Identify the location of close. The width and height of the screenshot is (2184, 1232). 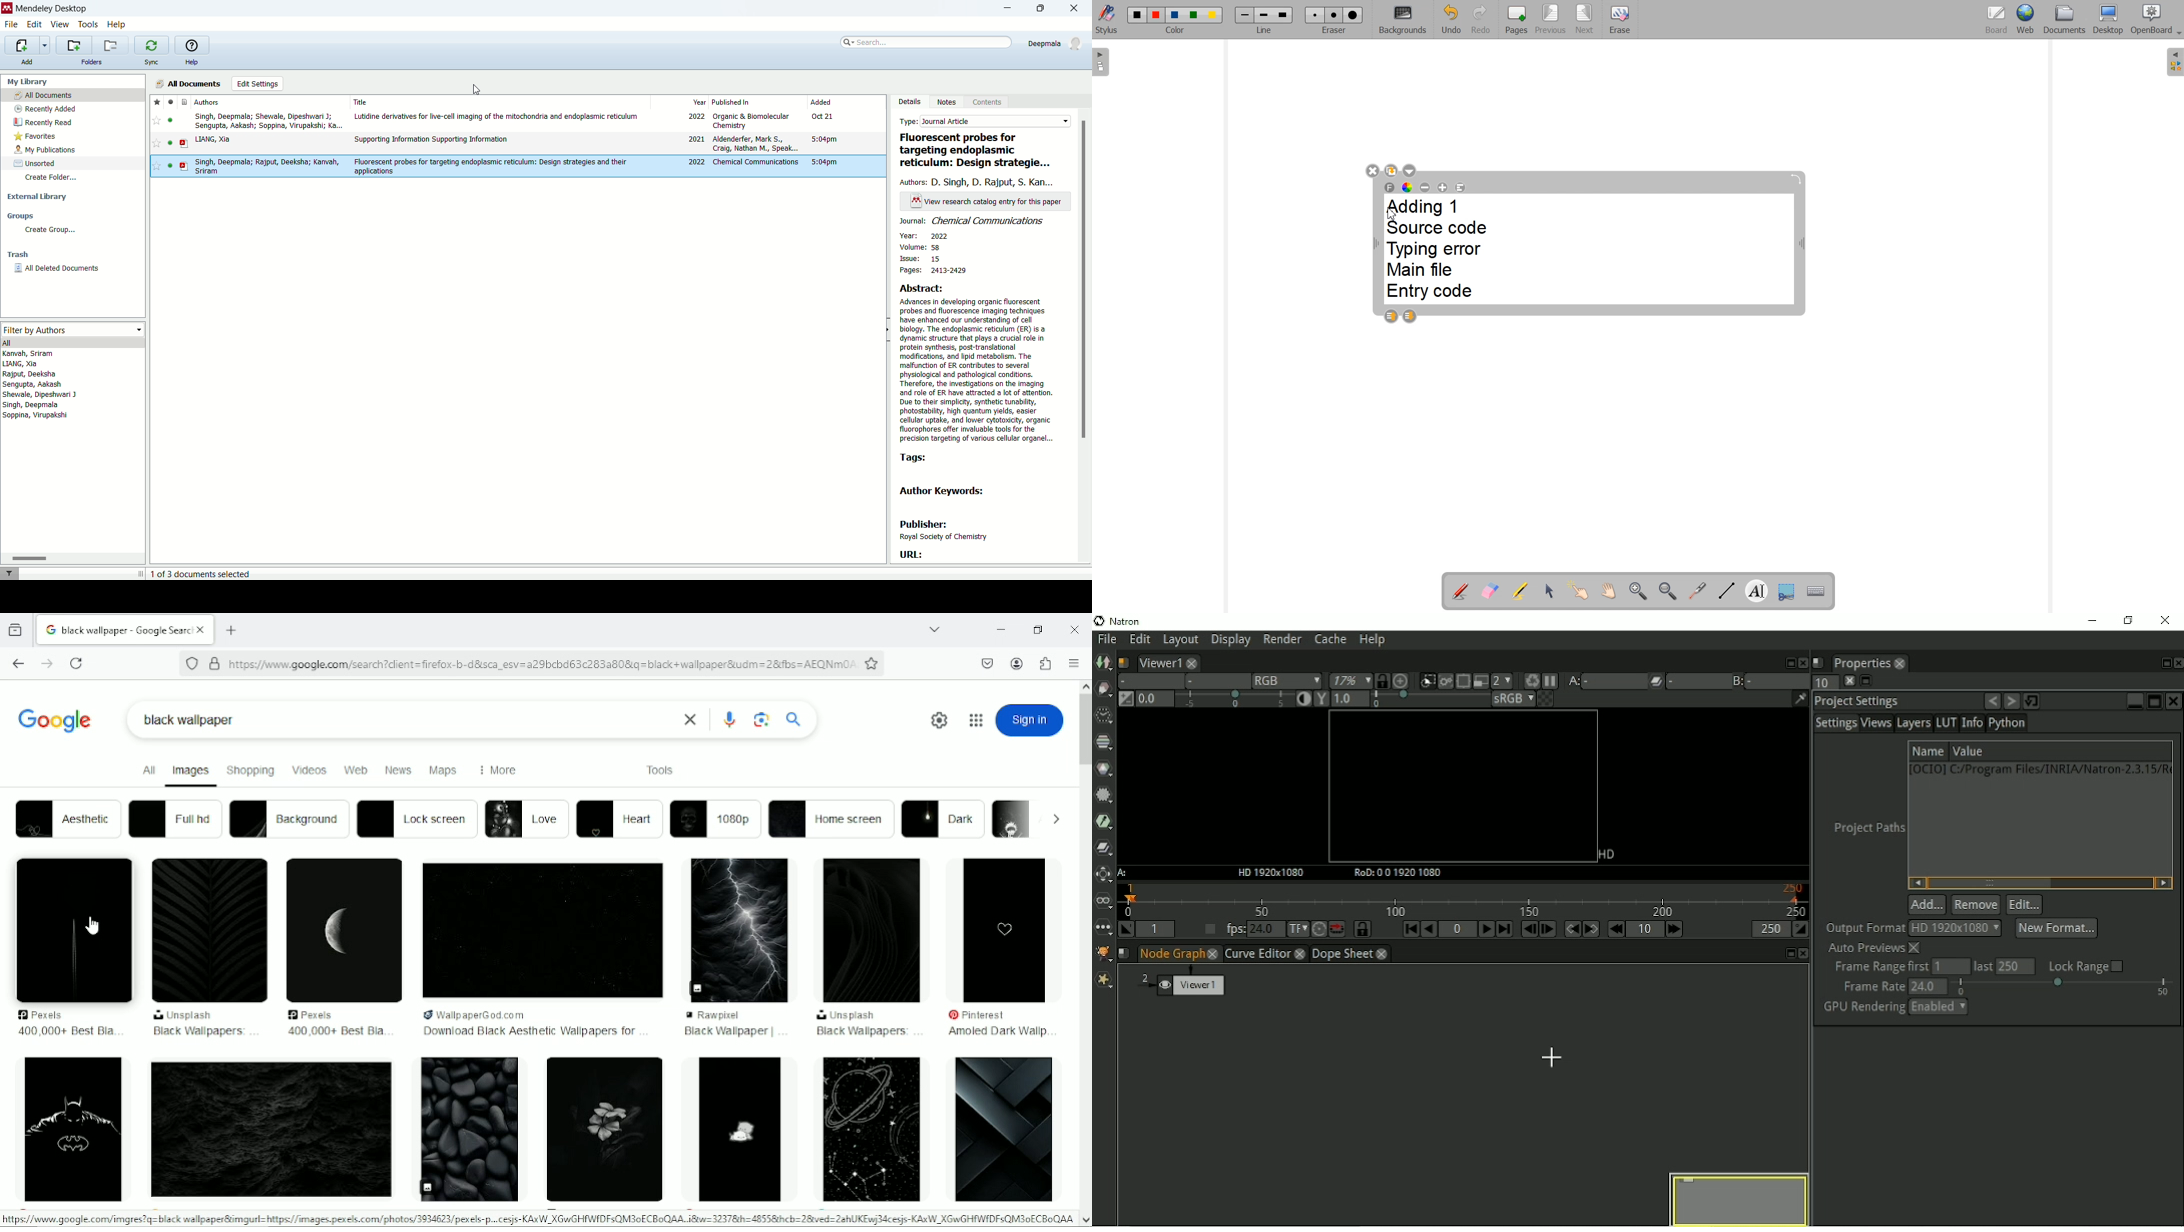
(1074, 9).